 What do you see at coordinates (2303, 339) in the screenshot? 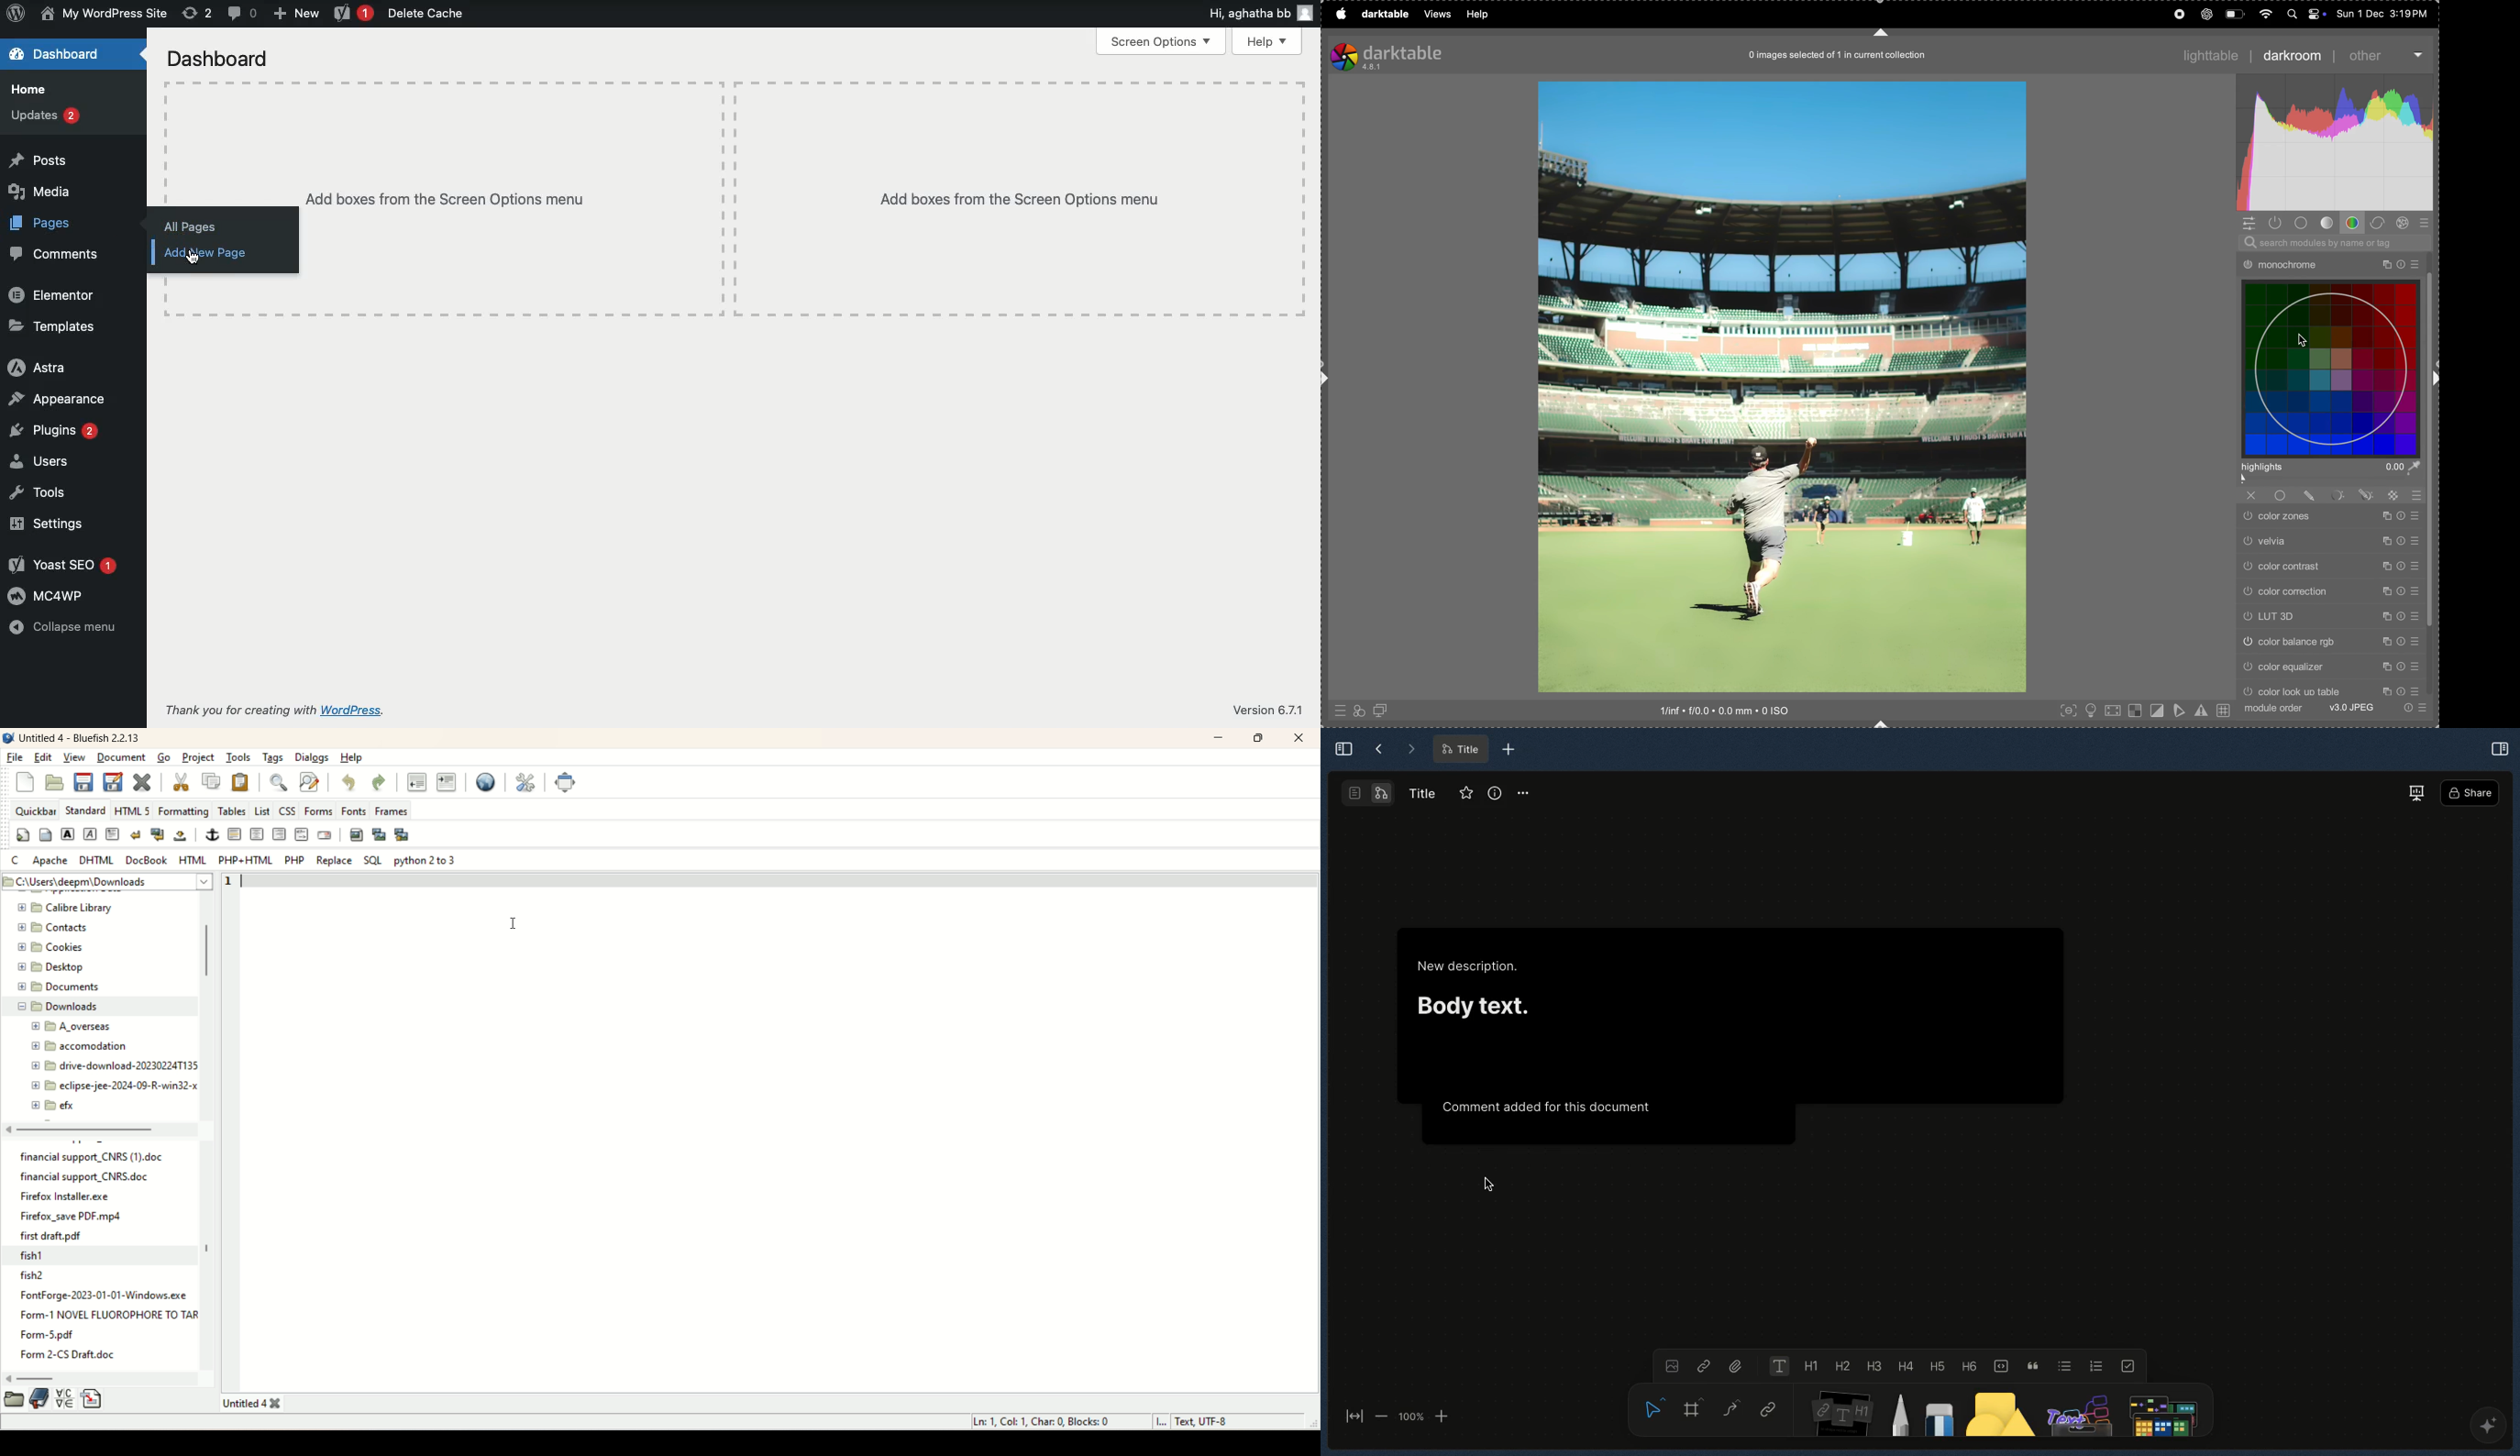
I see `Cursor on Color box ` at bounding box center [2303, 339].